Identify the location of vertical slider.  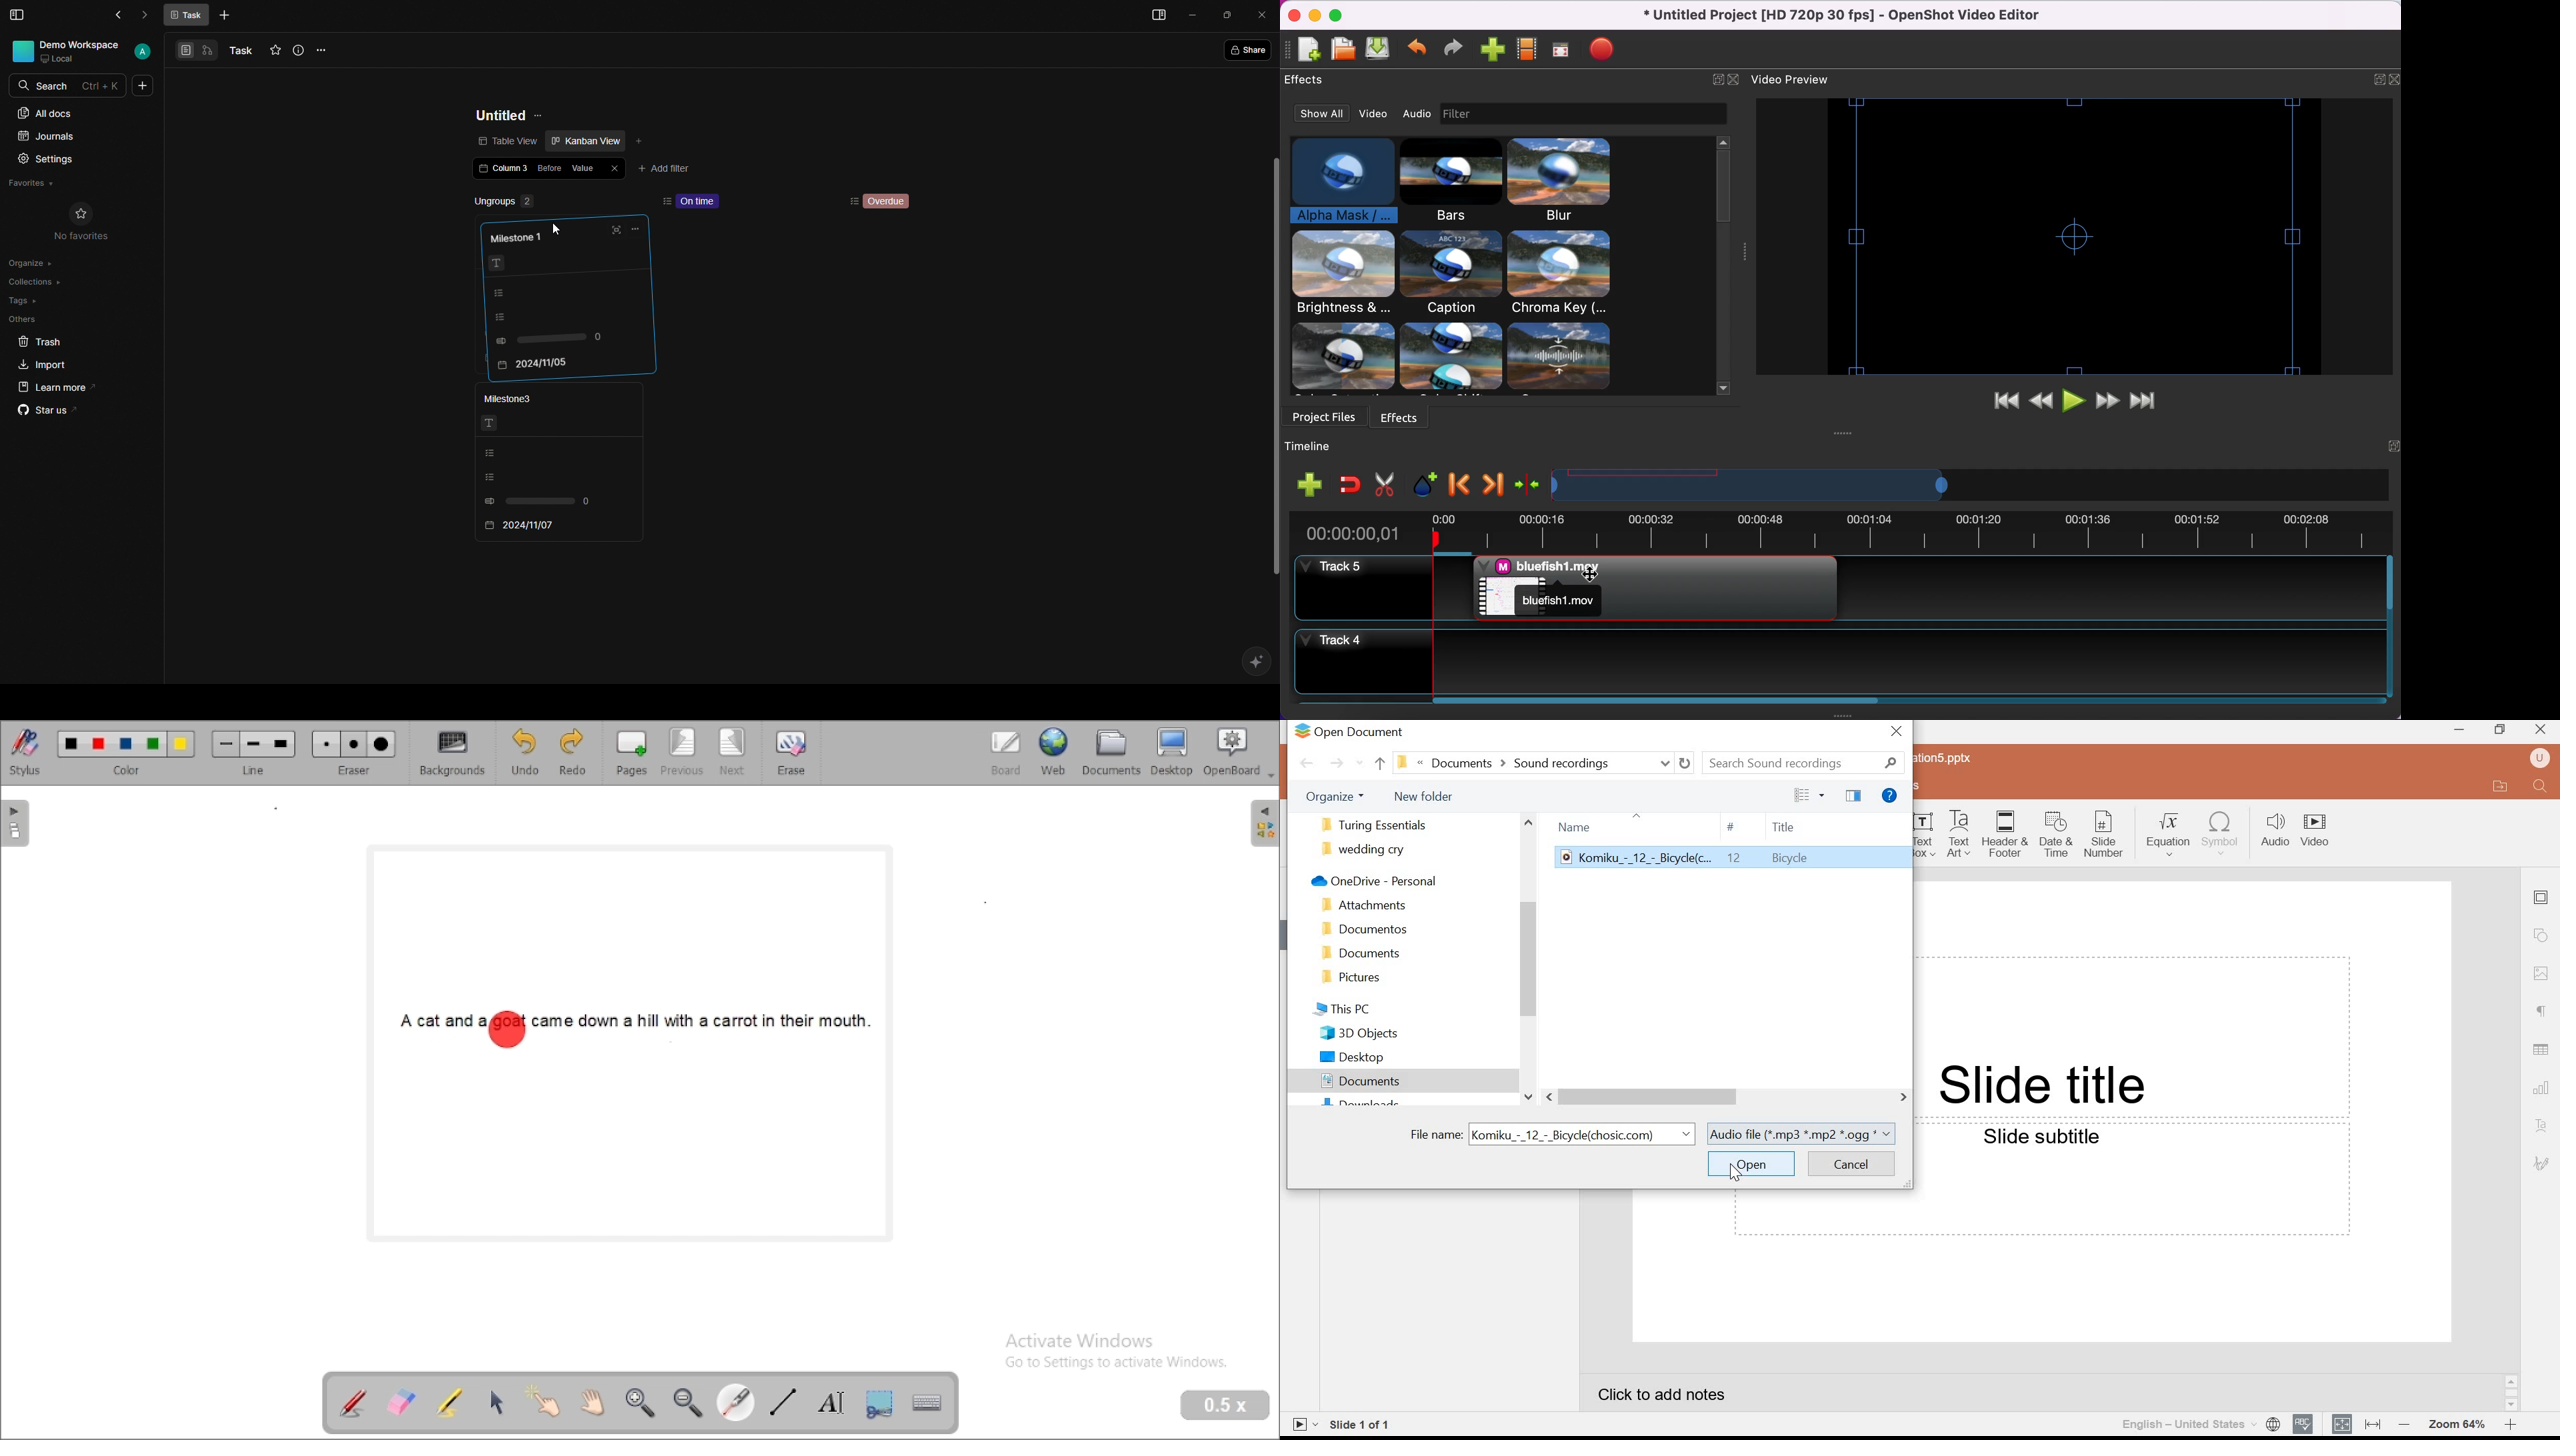
(1724, 183).